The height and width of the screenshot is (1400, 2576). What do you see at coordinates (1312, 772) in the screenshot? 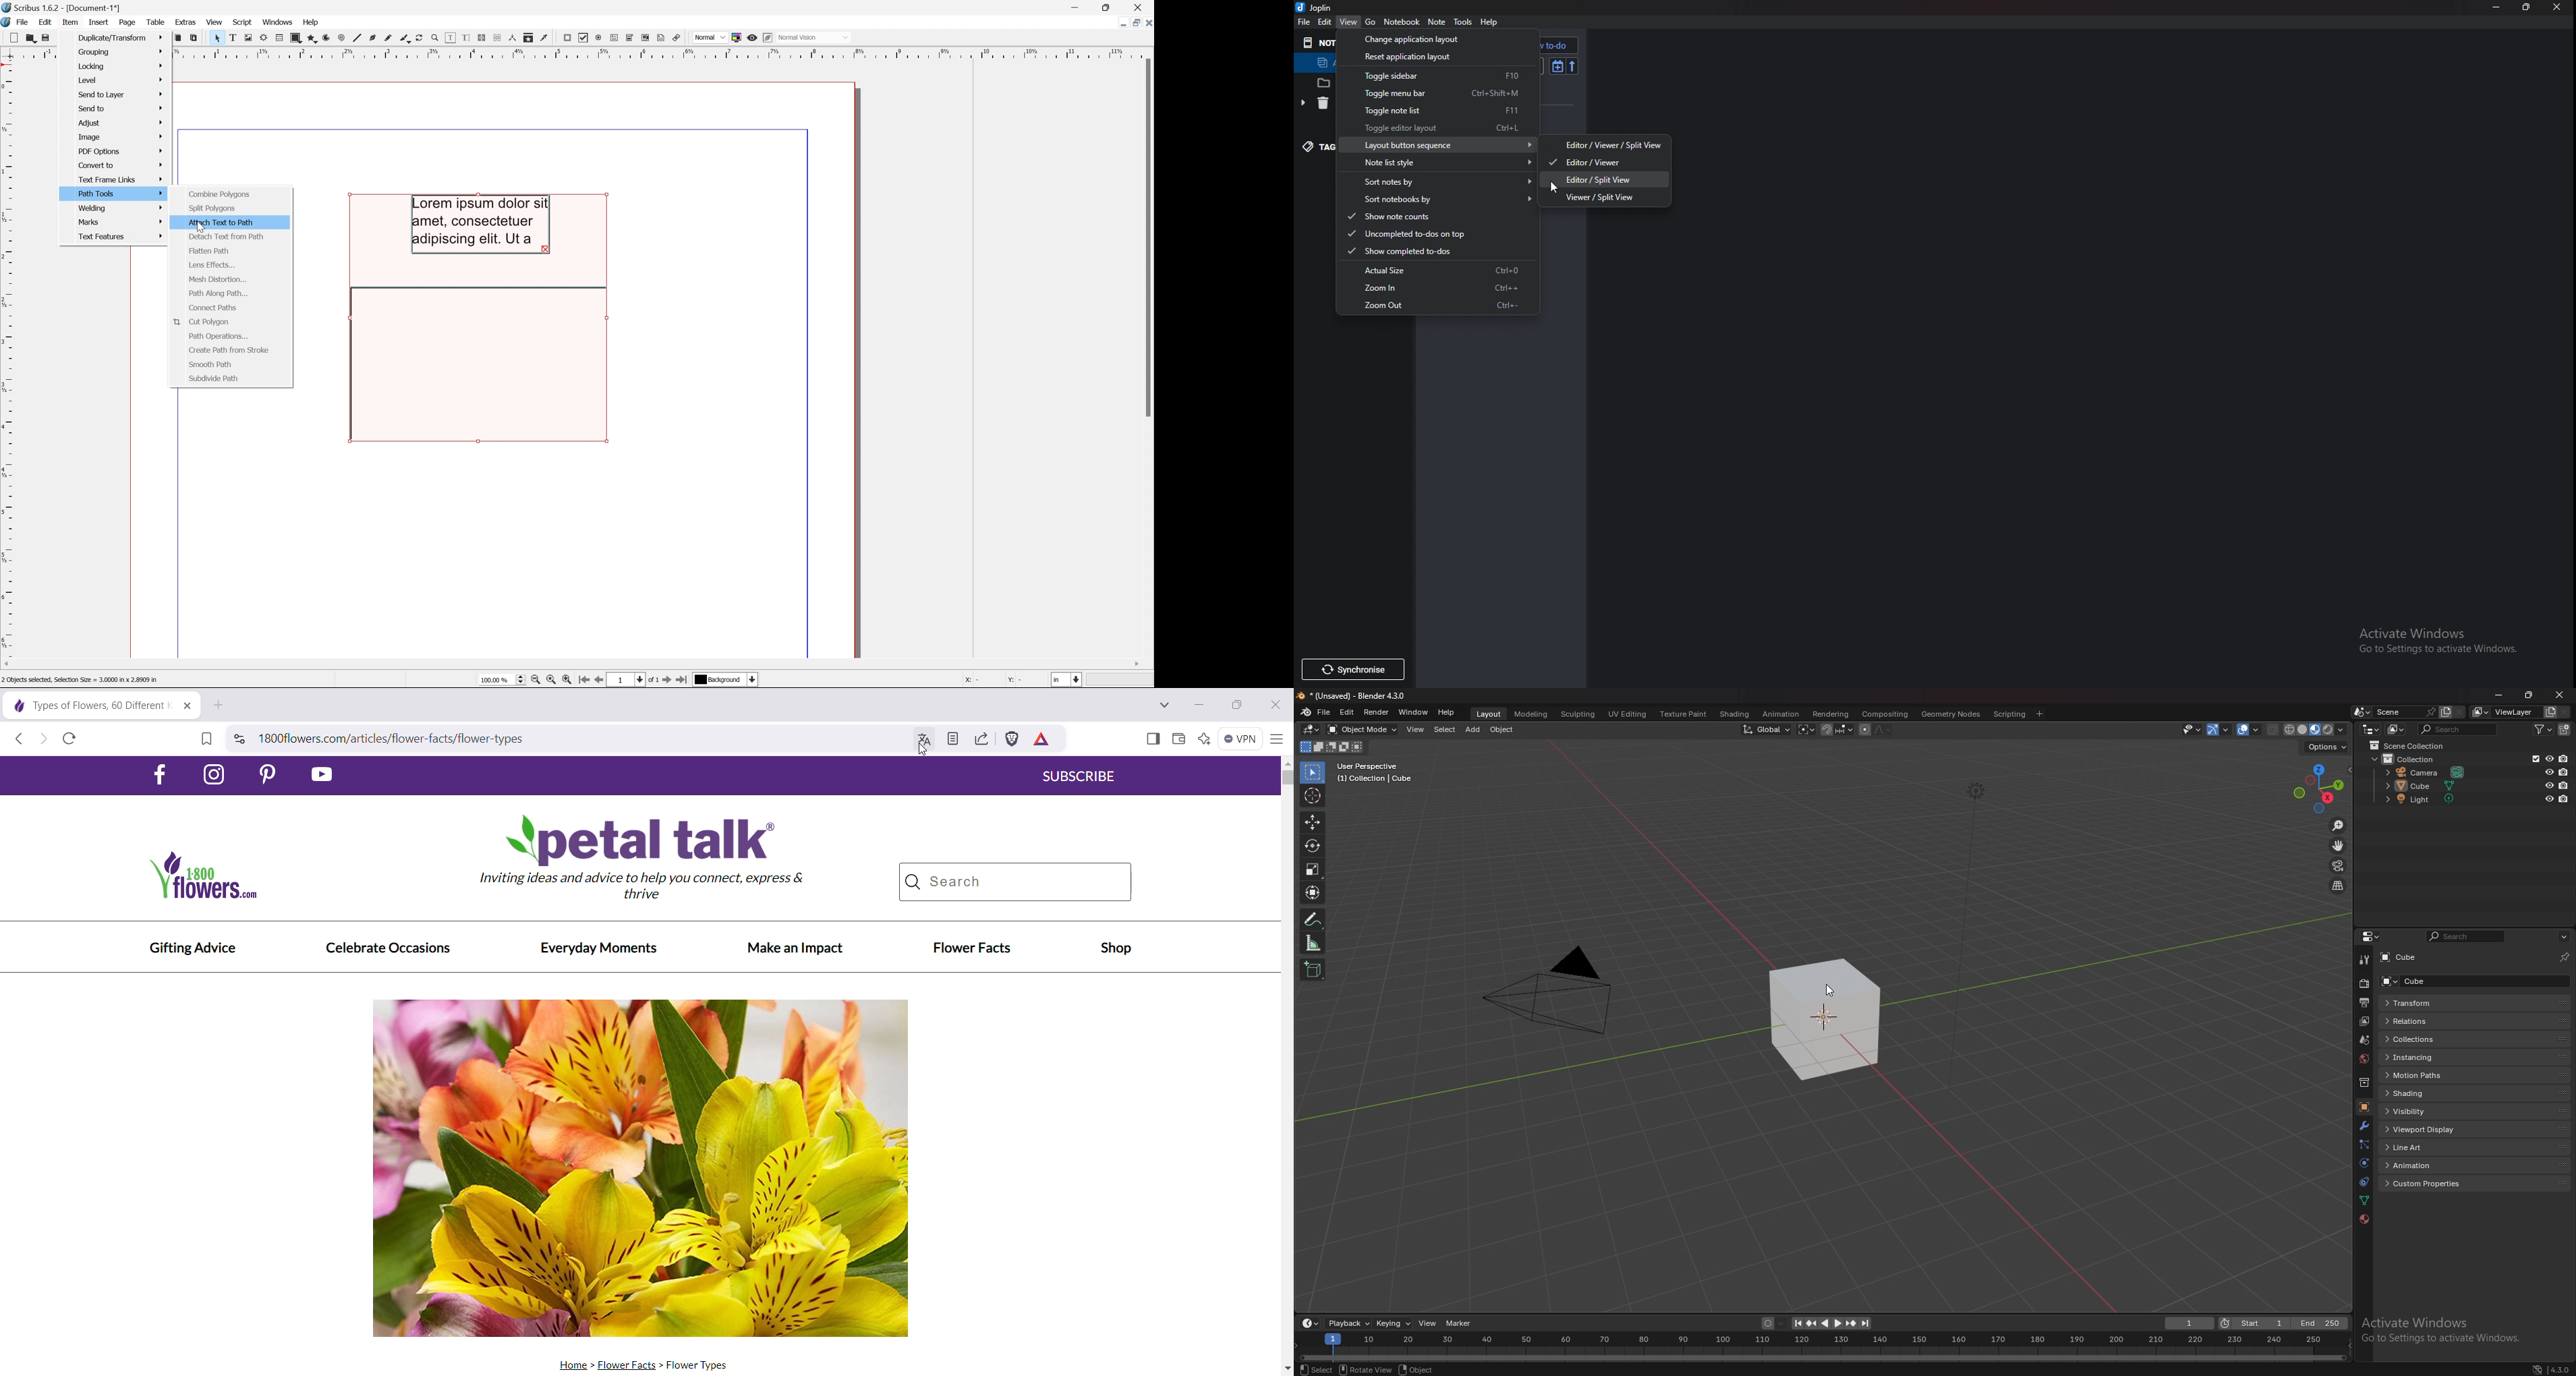
I see `selector` at bounding box center [1312, 772].